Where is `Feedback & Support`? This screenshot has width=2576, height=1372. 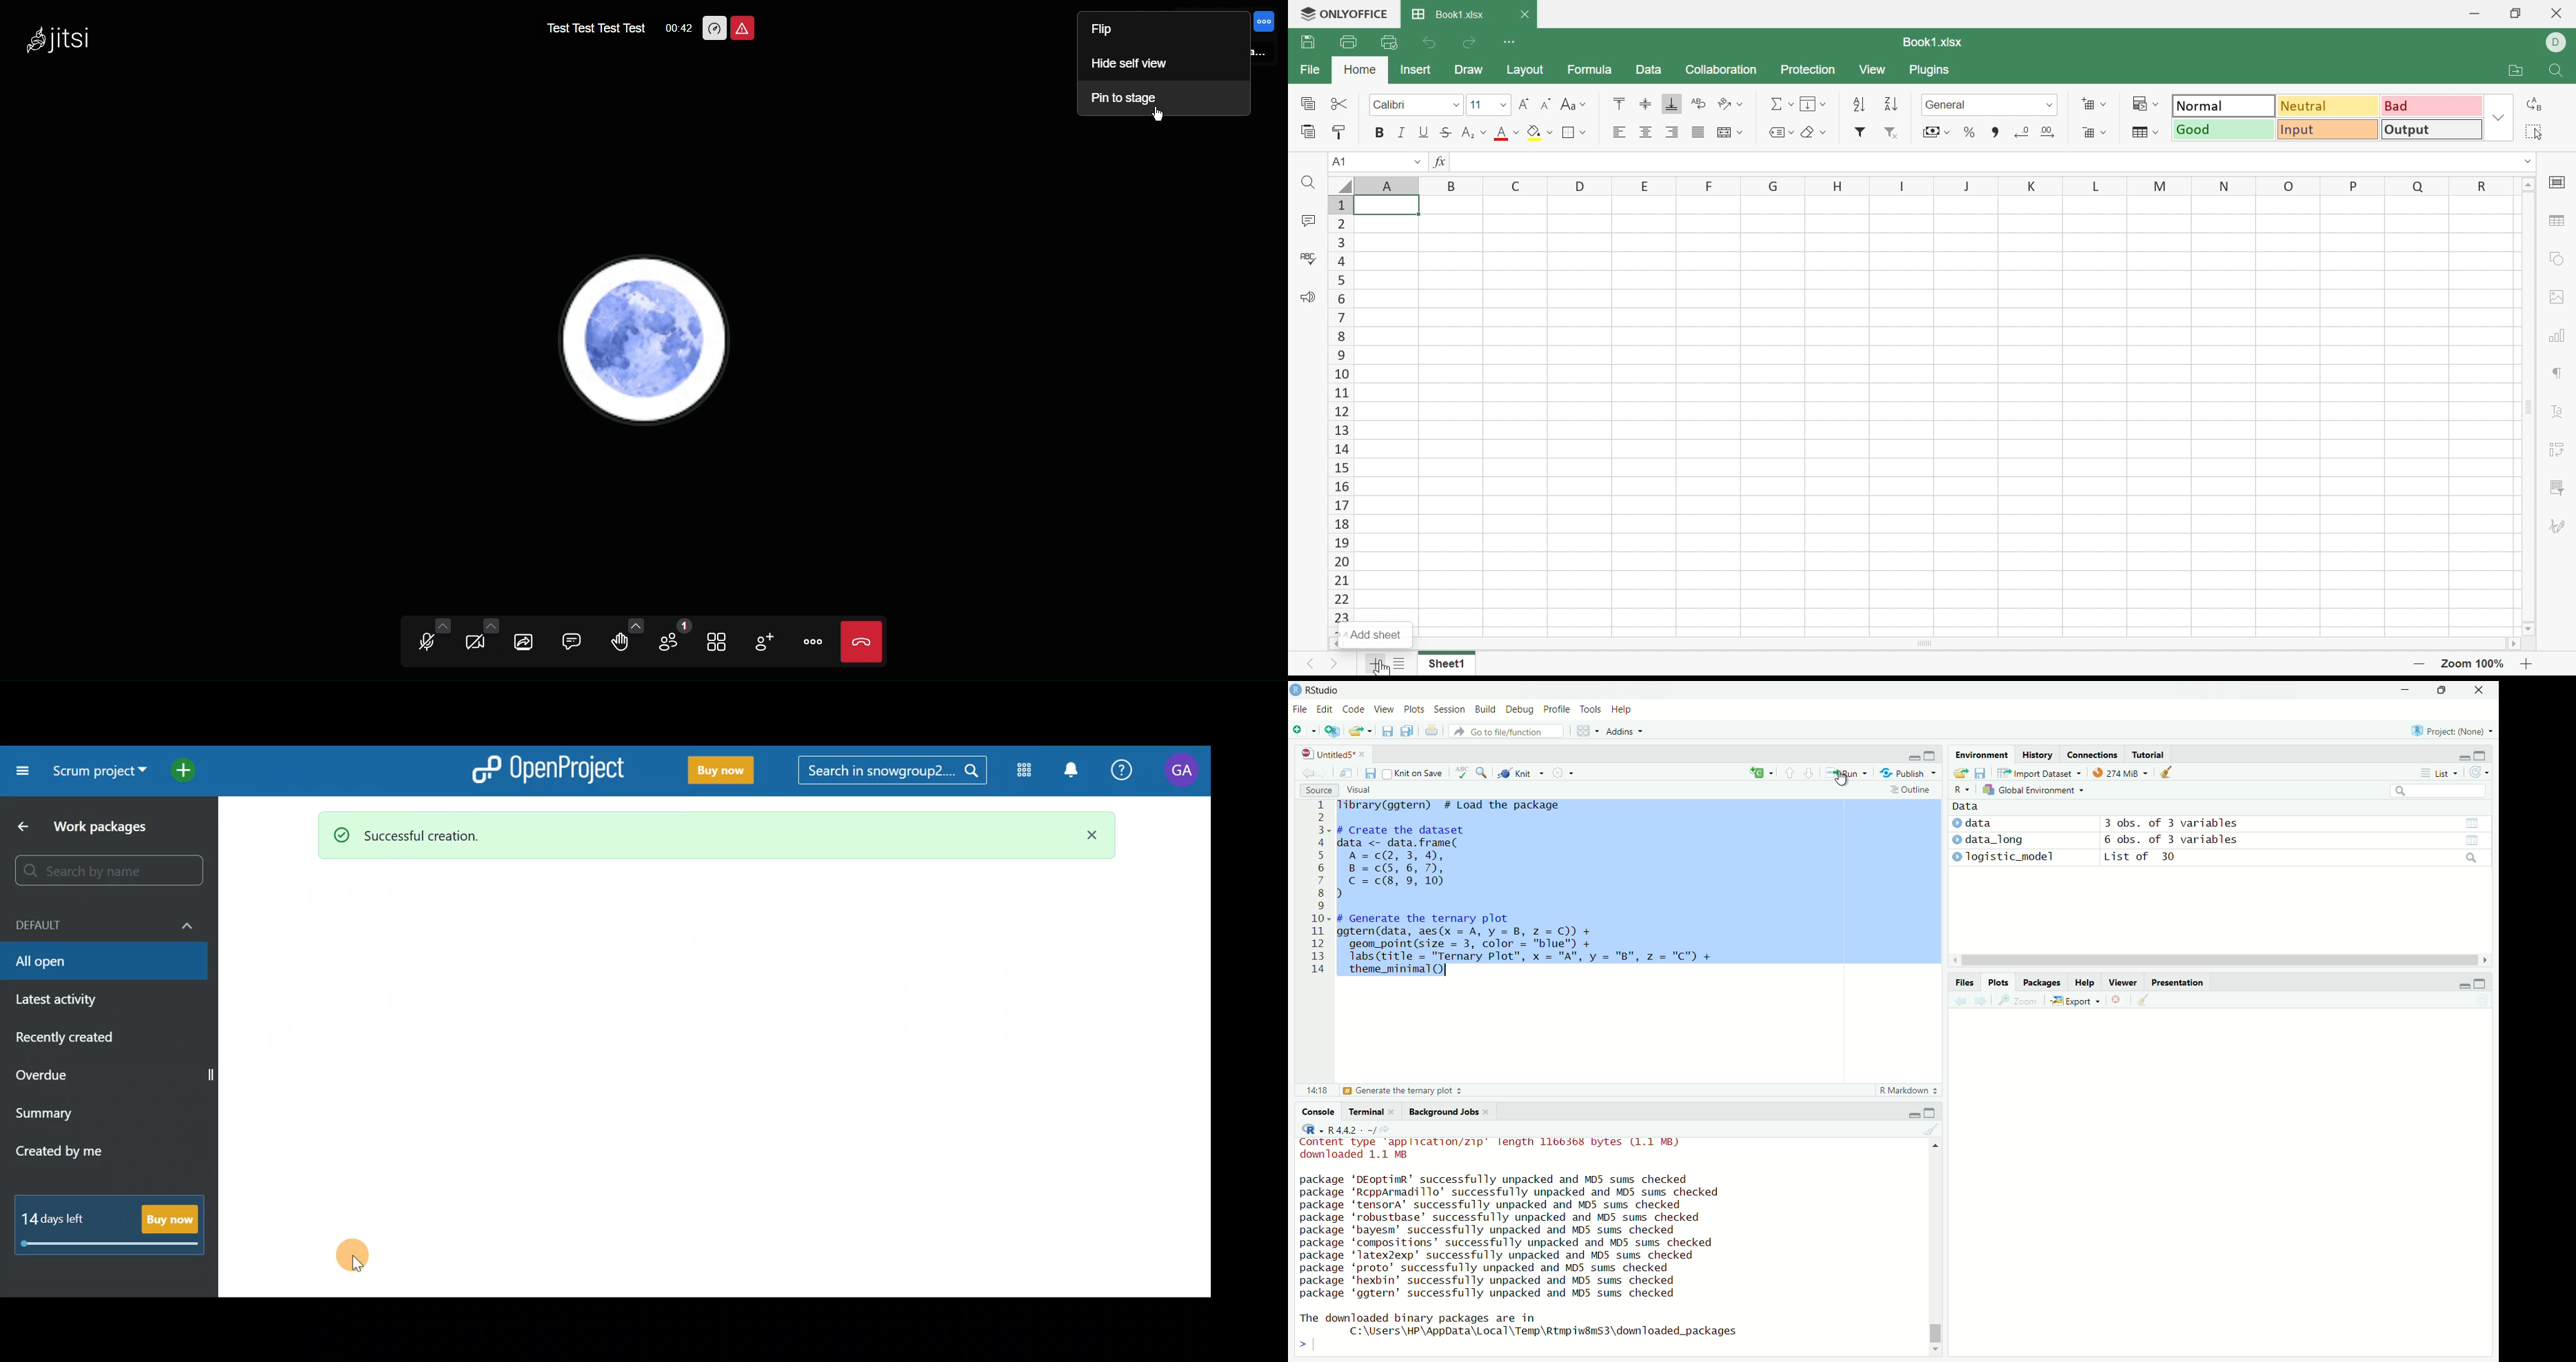
Feedback & Support is located at coordinates (1308, 295).